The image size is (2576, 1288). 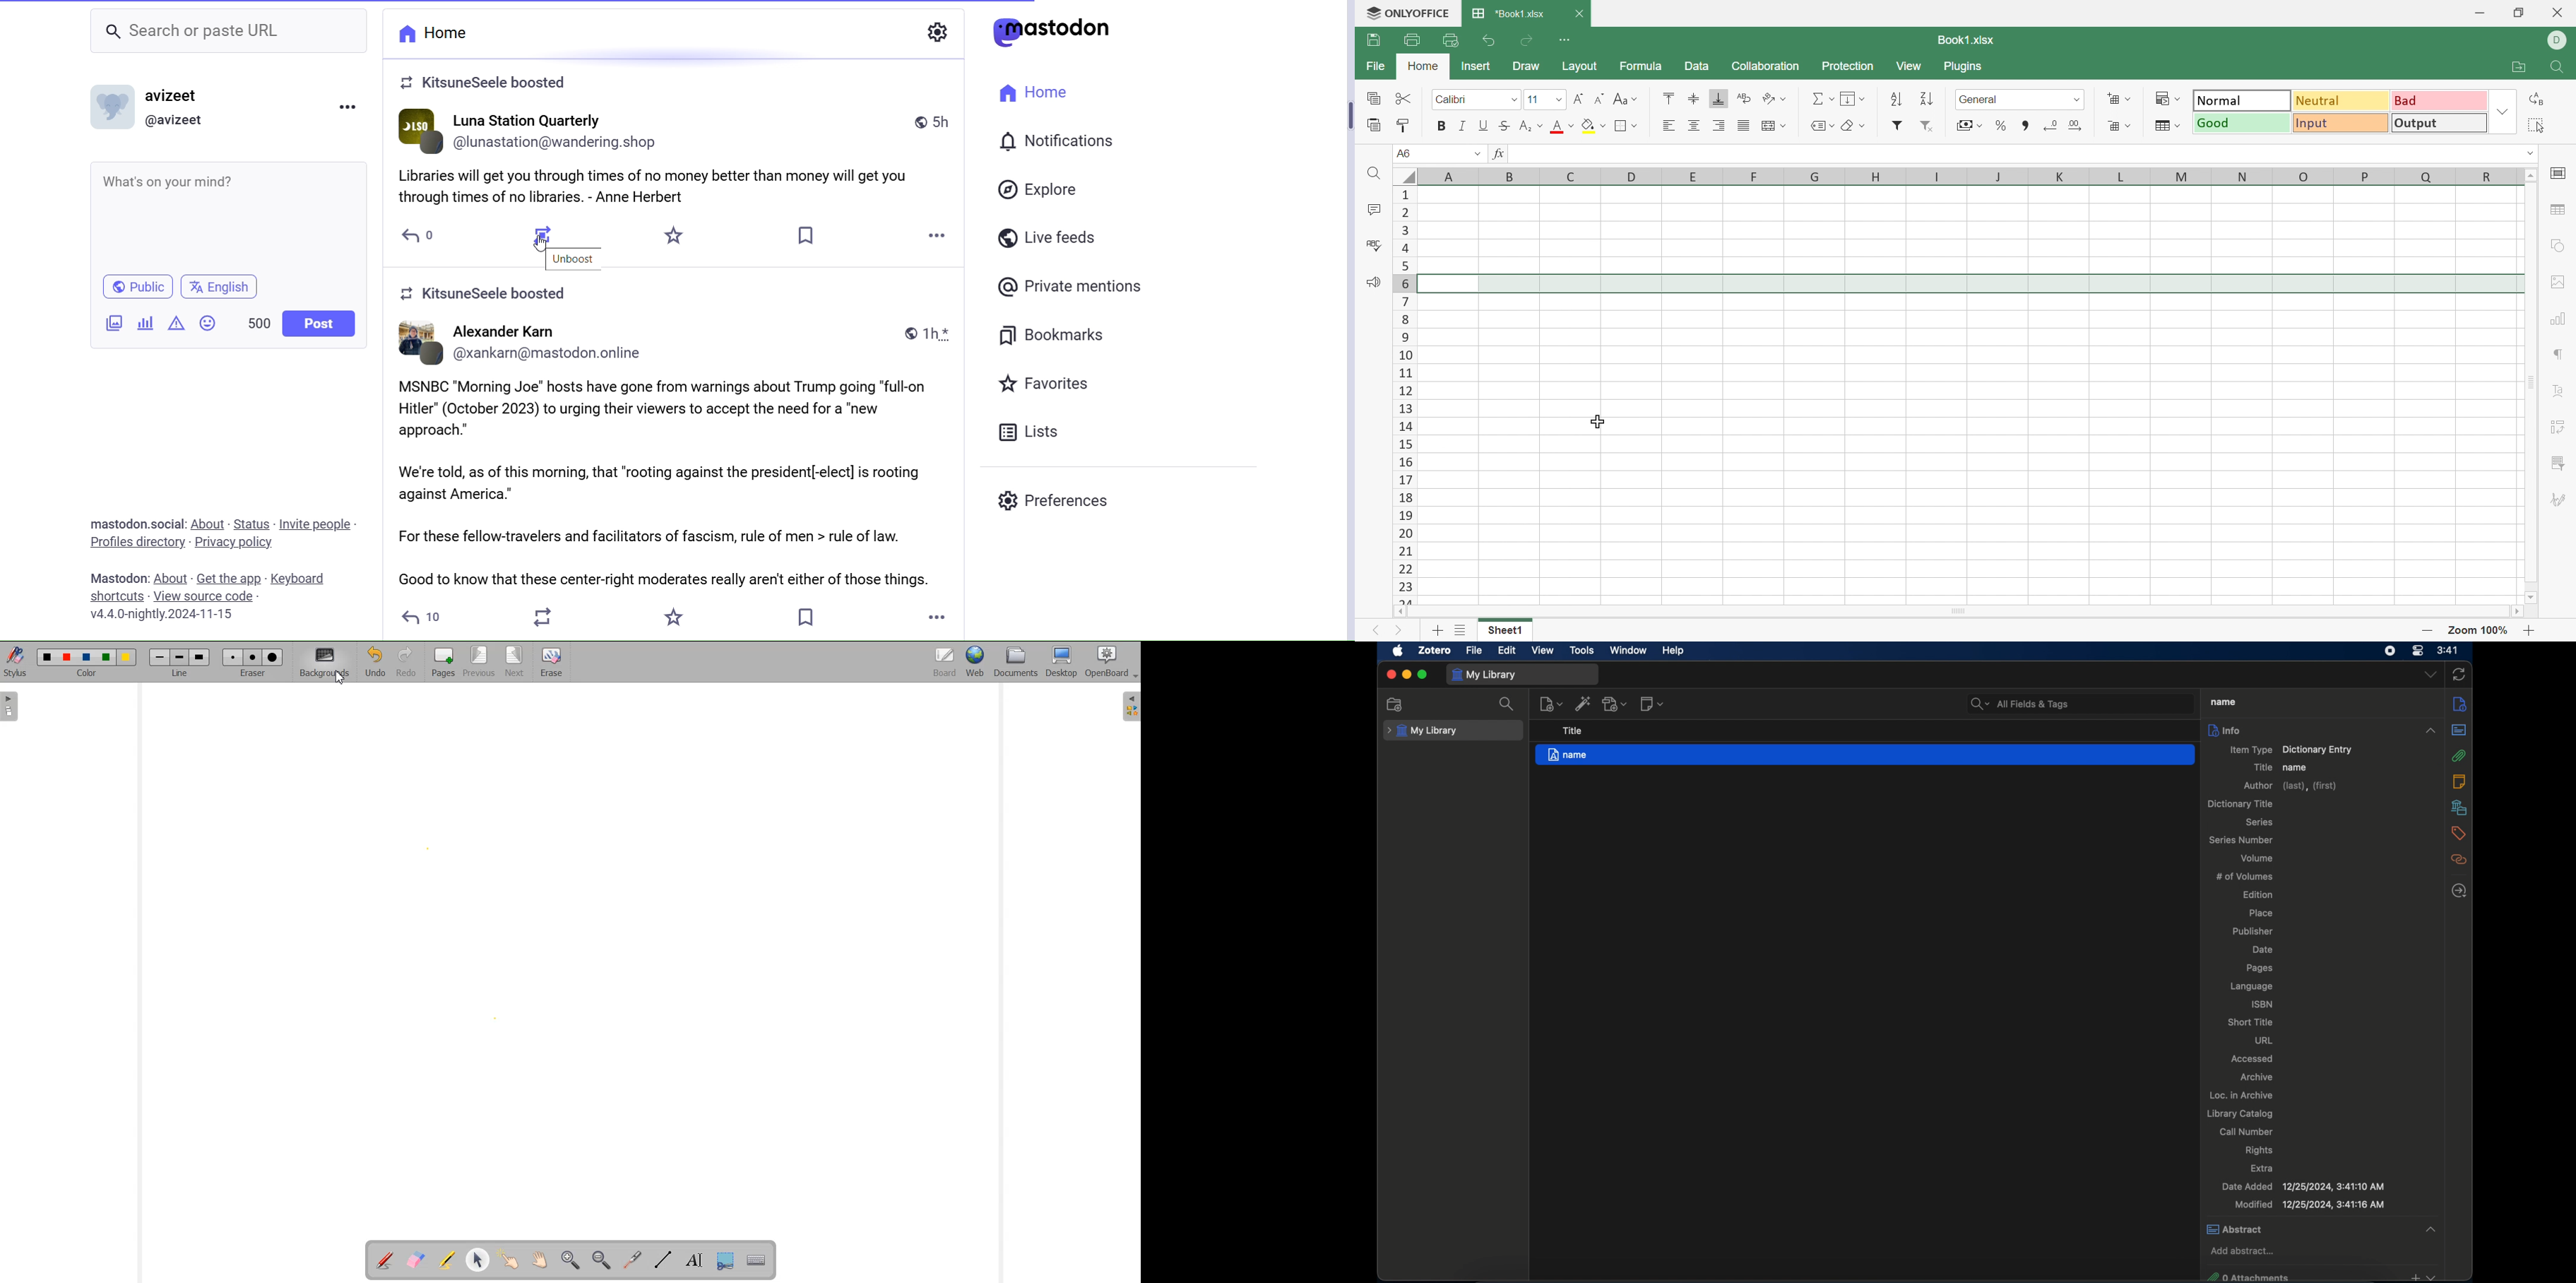 I want to click on my library, so click(x=1485, y=674).